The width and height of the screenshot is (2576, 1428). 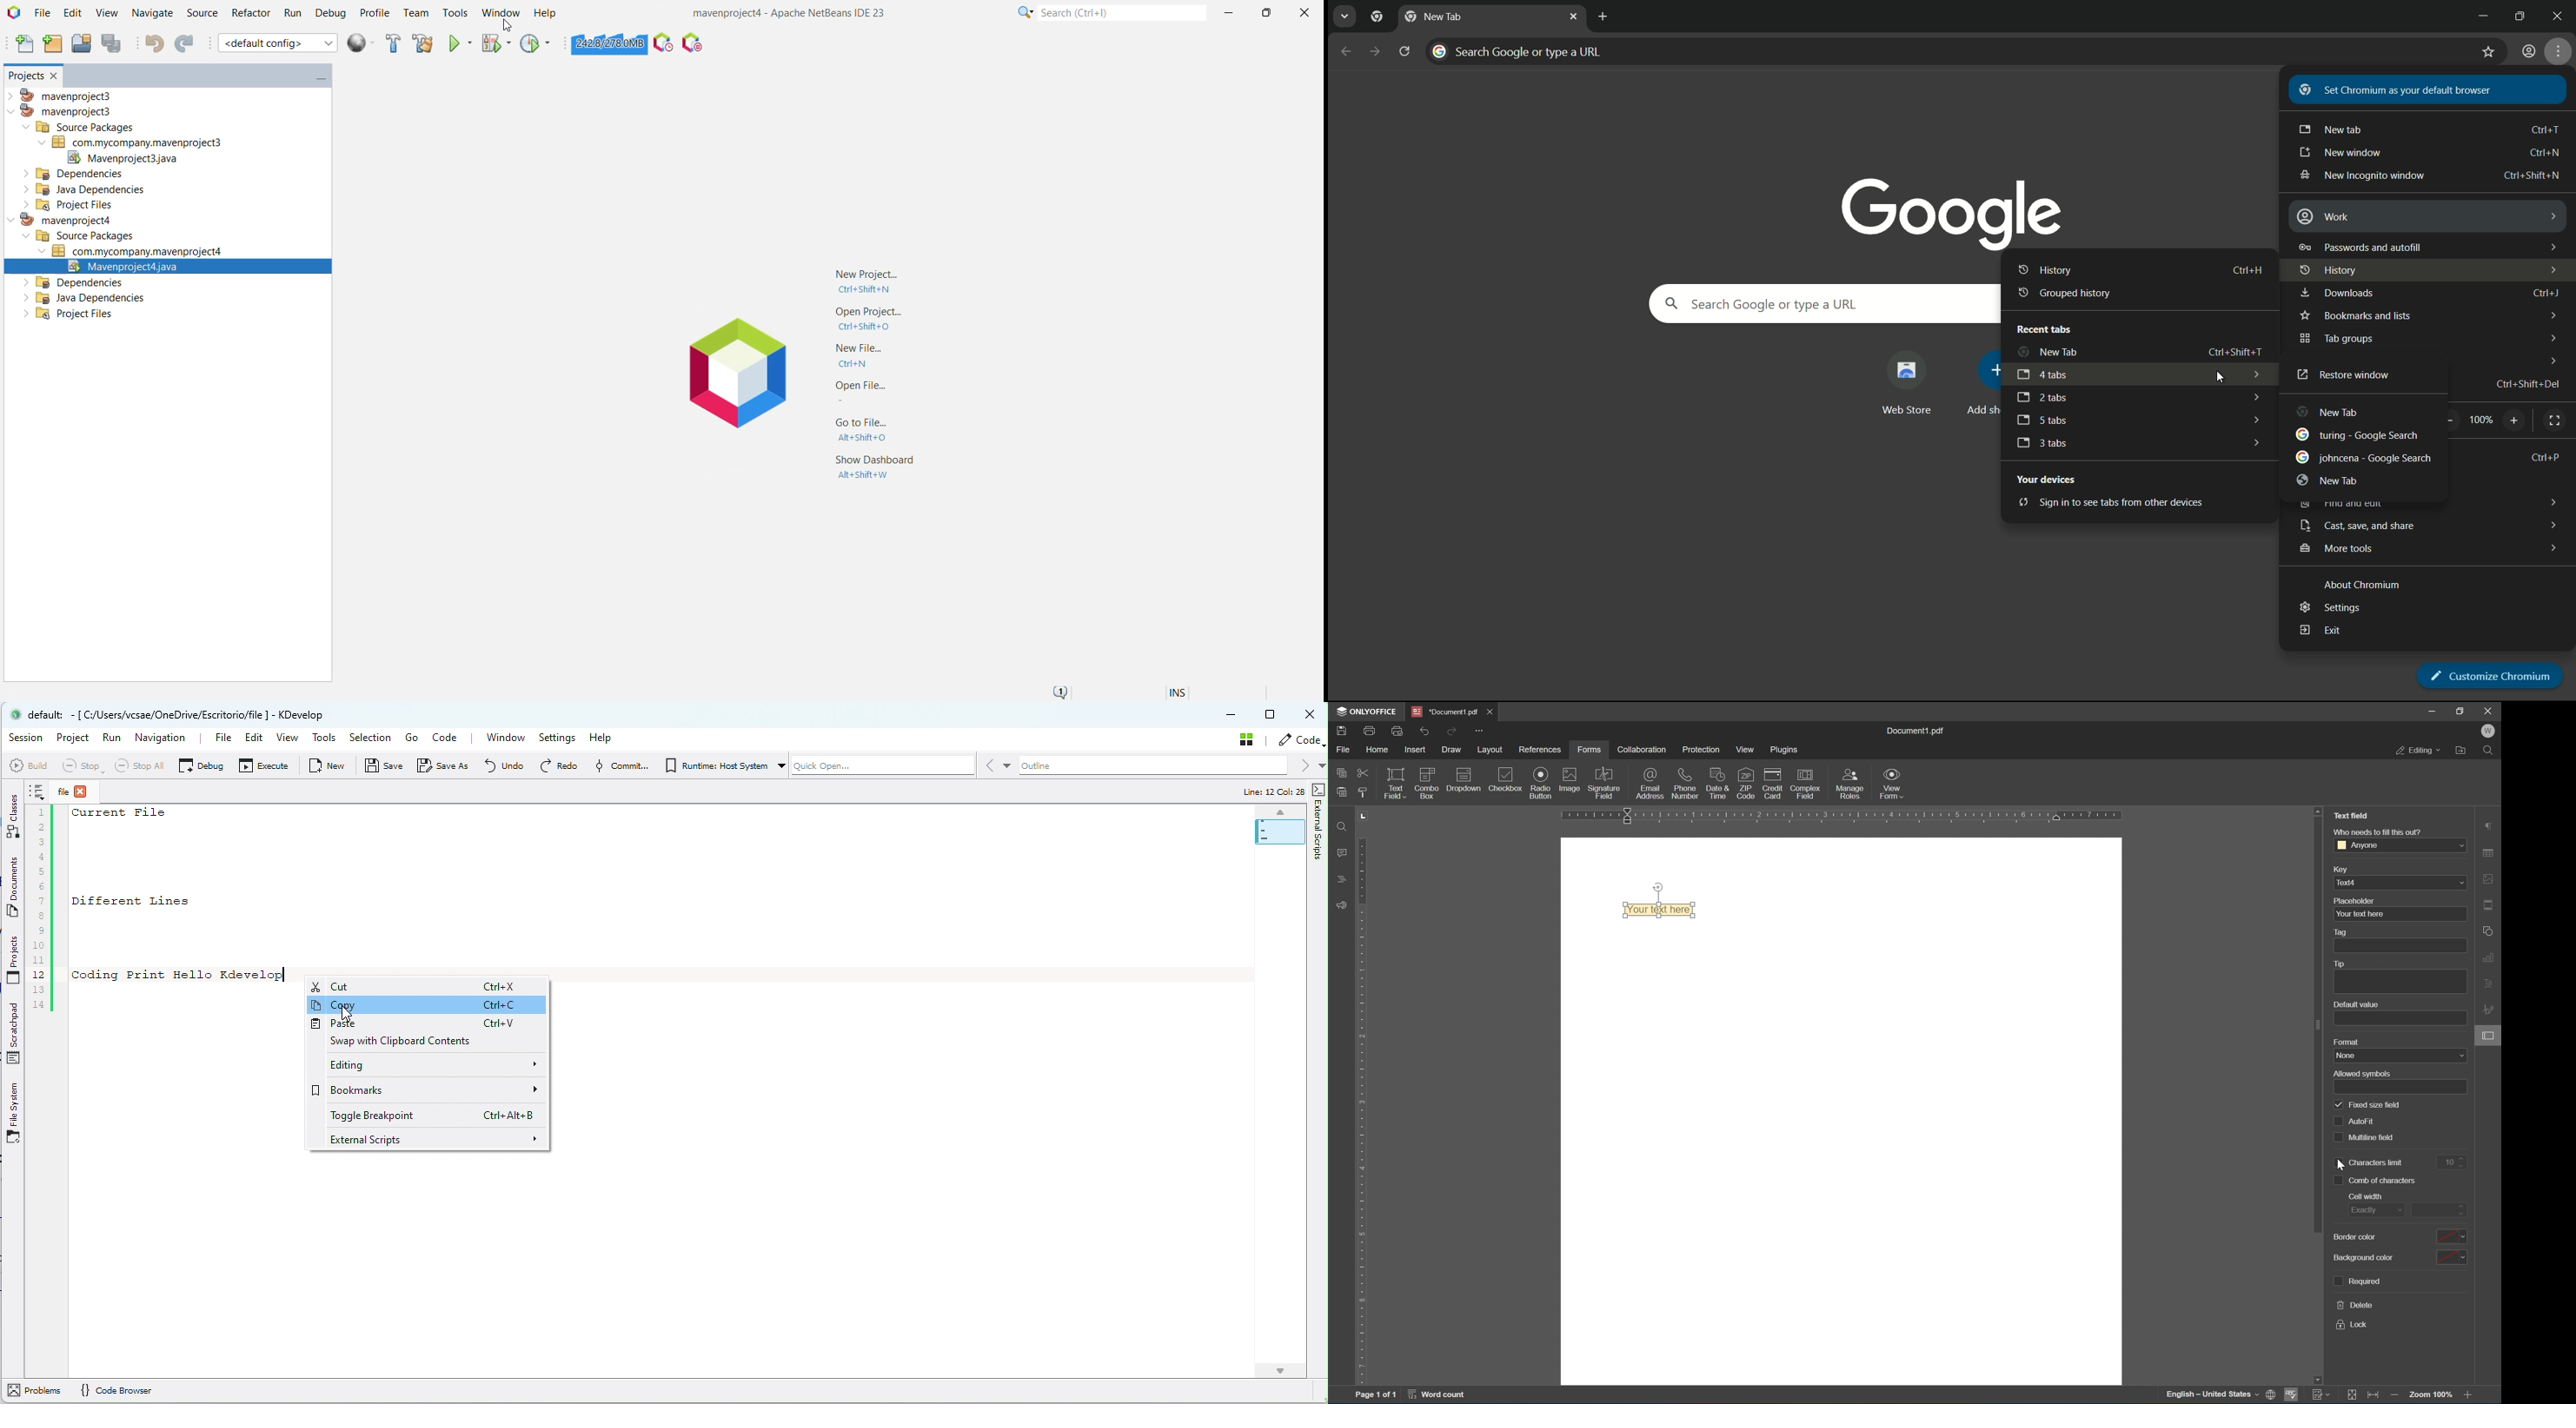 What do you see at coordinates (2489, 1010) in the screenshot?
I see `signature settings` at bounding box center [2489, 1010].